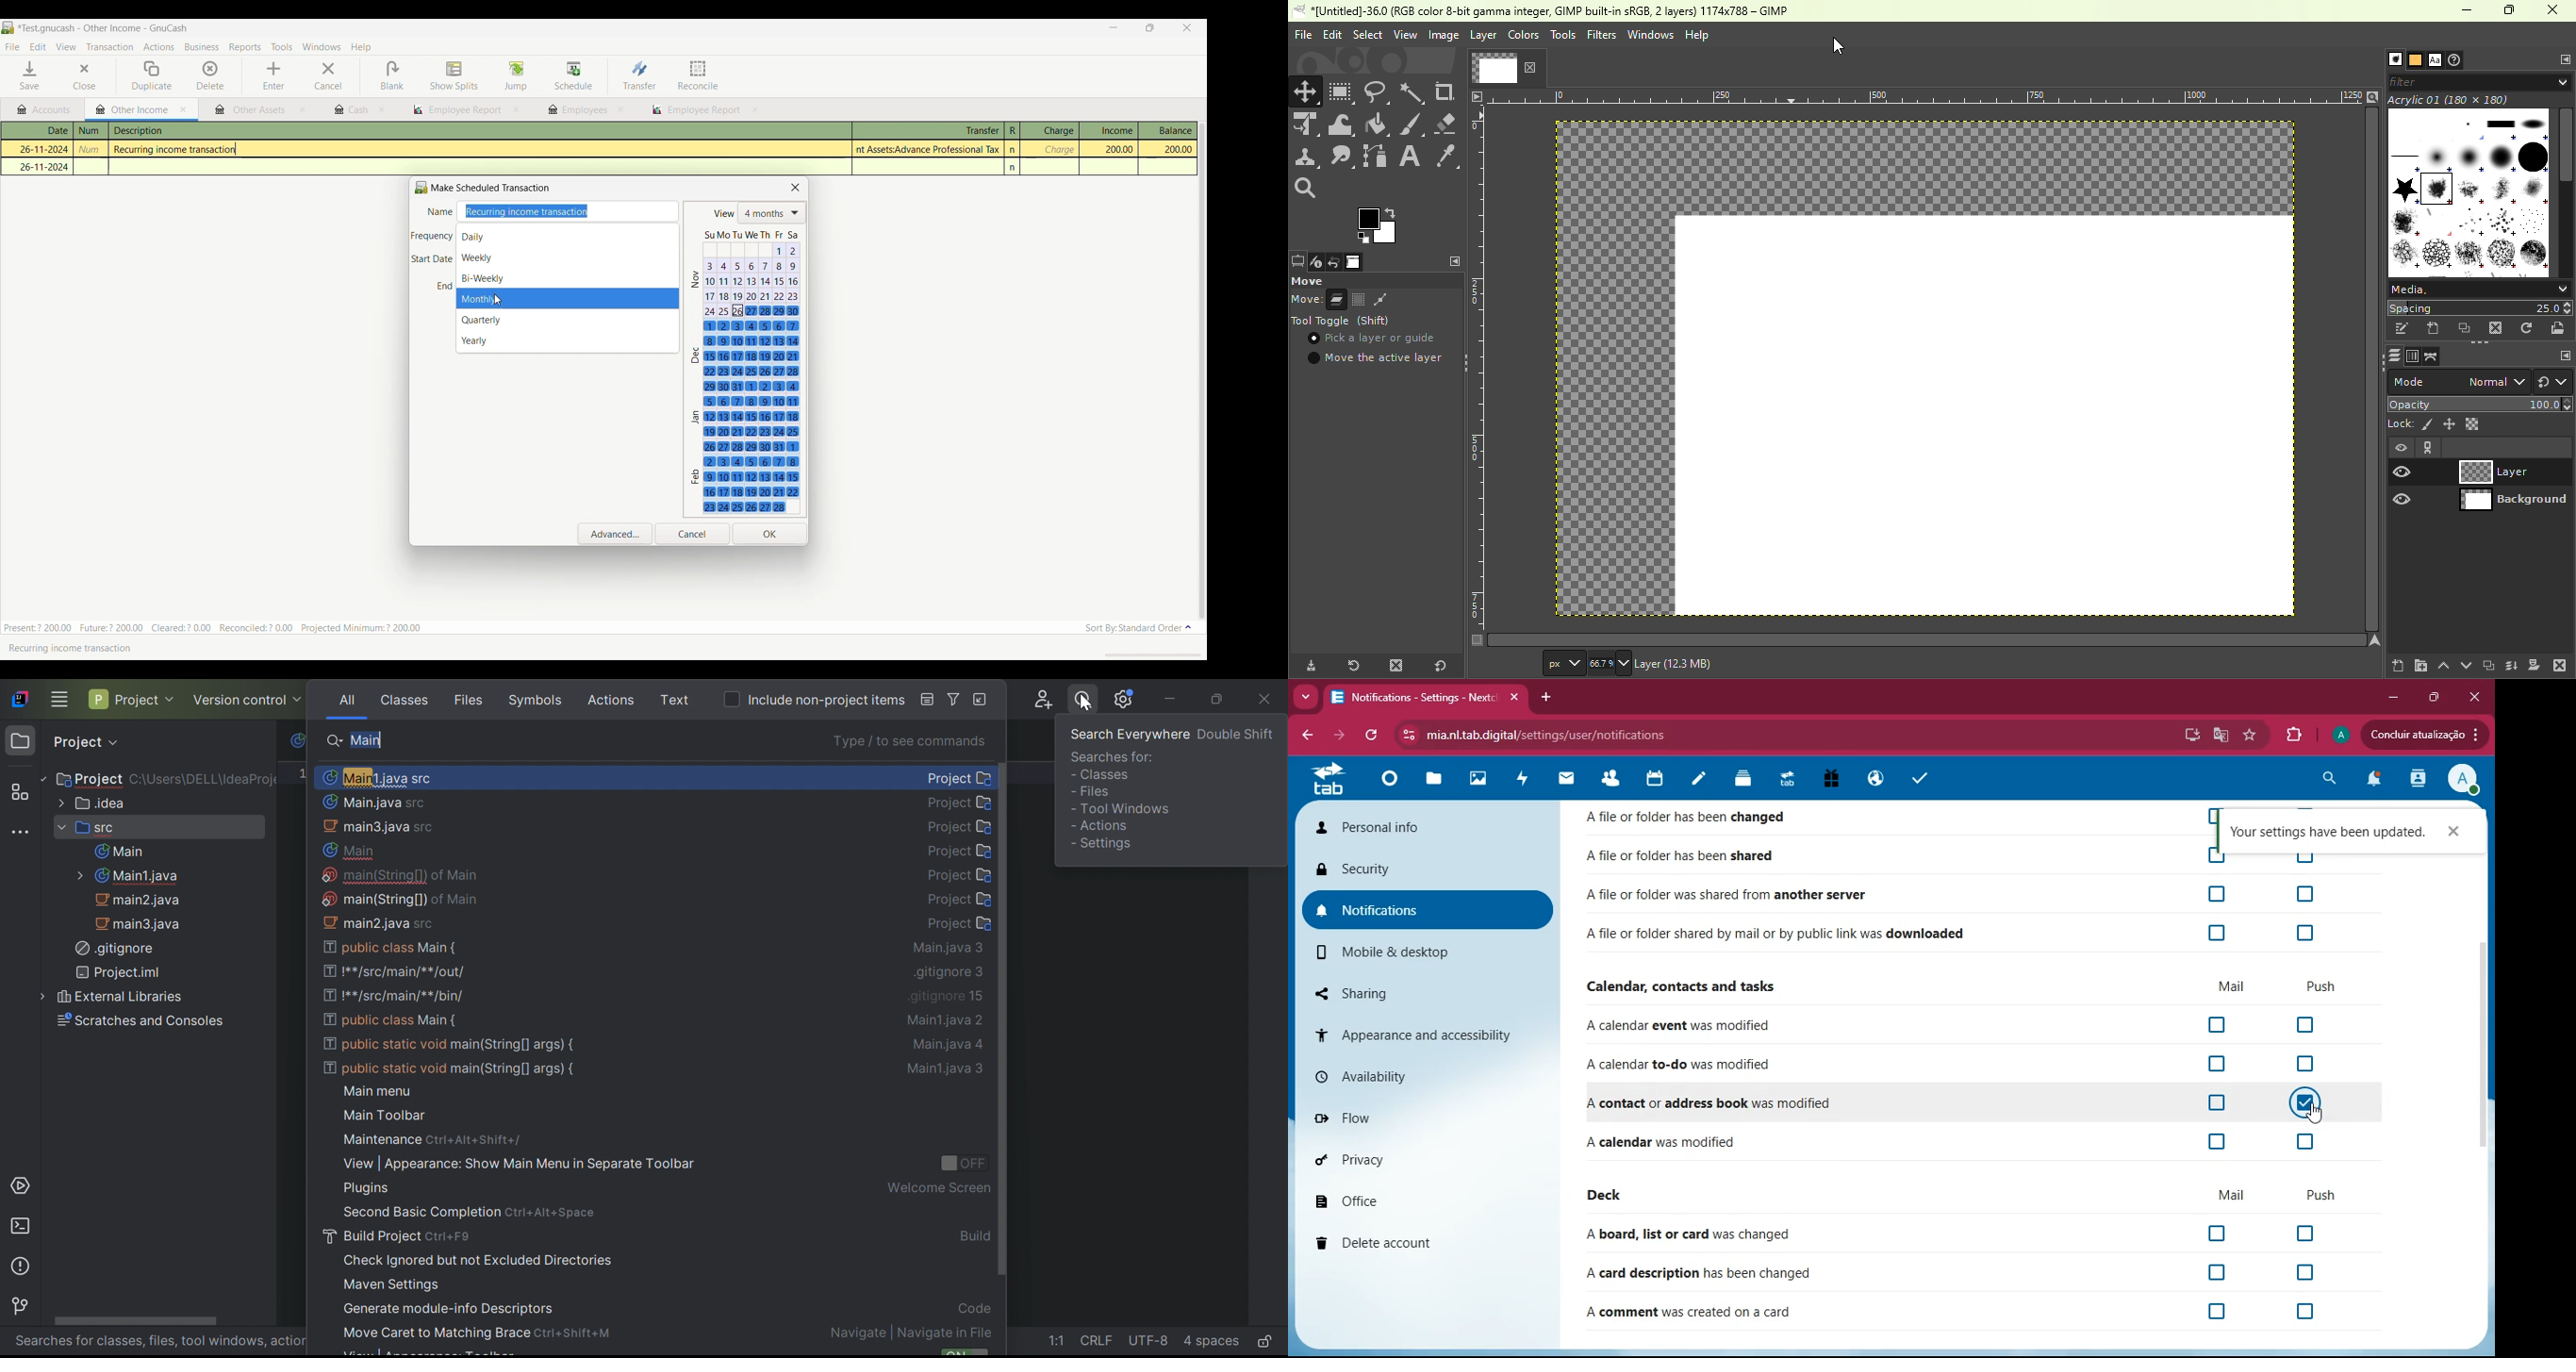  What do you see at coordinates (361, 48) in the screenshot?
I see `Help menu` at bounding box center [361, 48].